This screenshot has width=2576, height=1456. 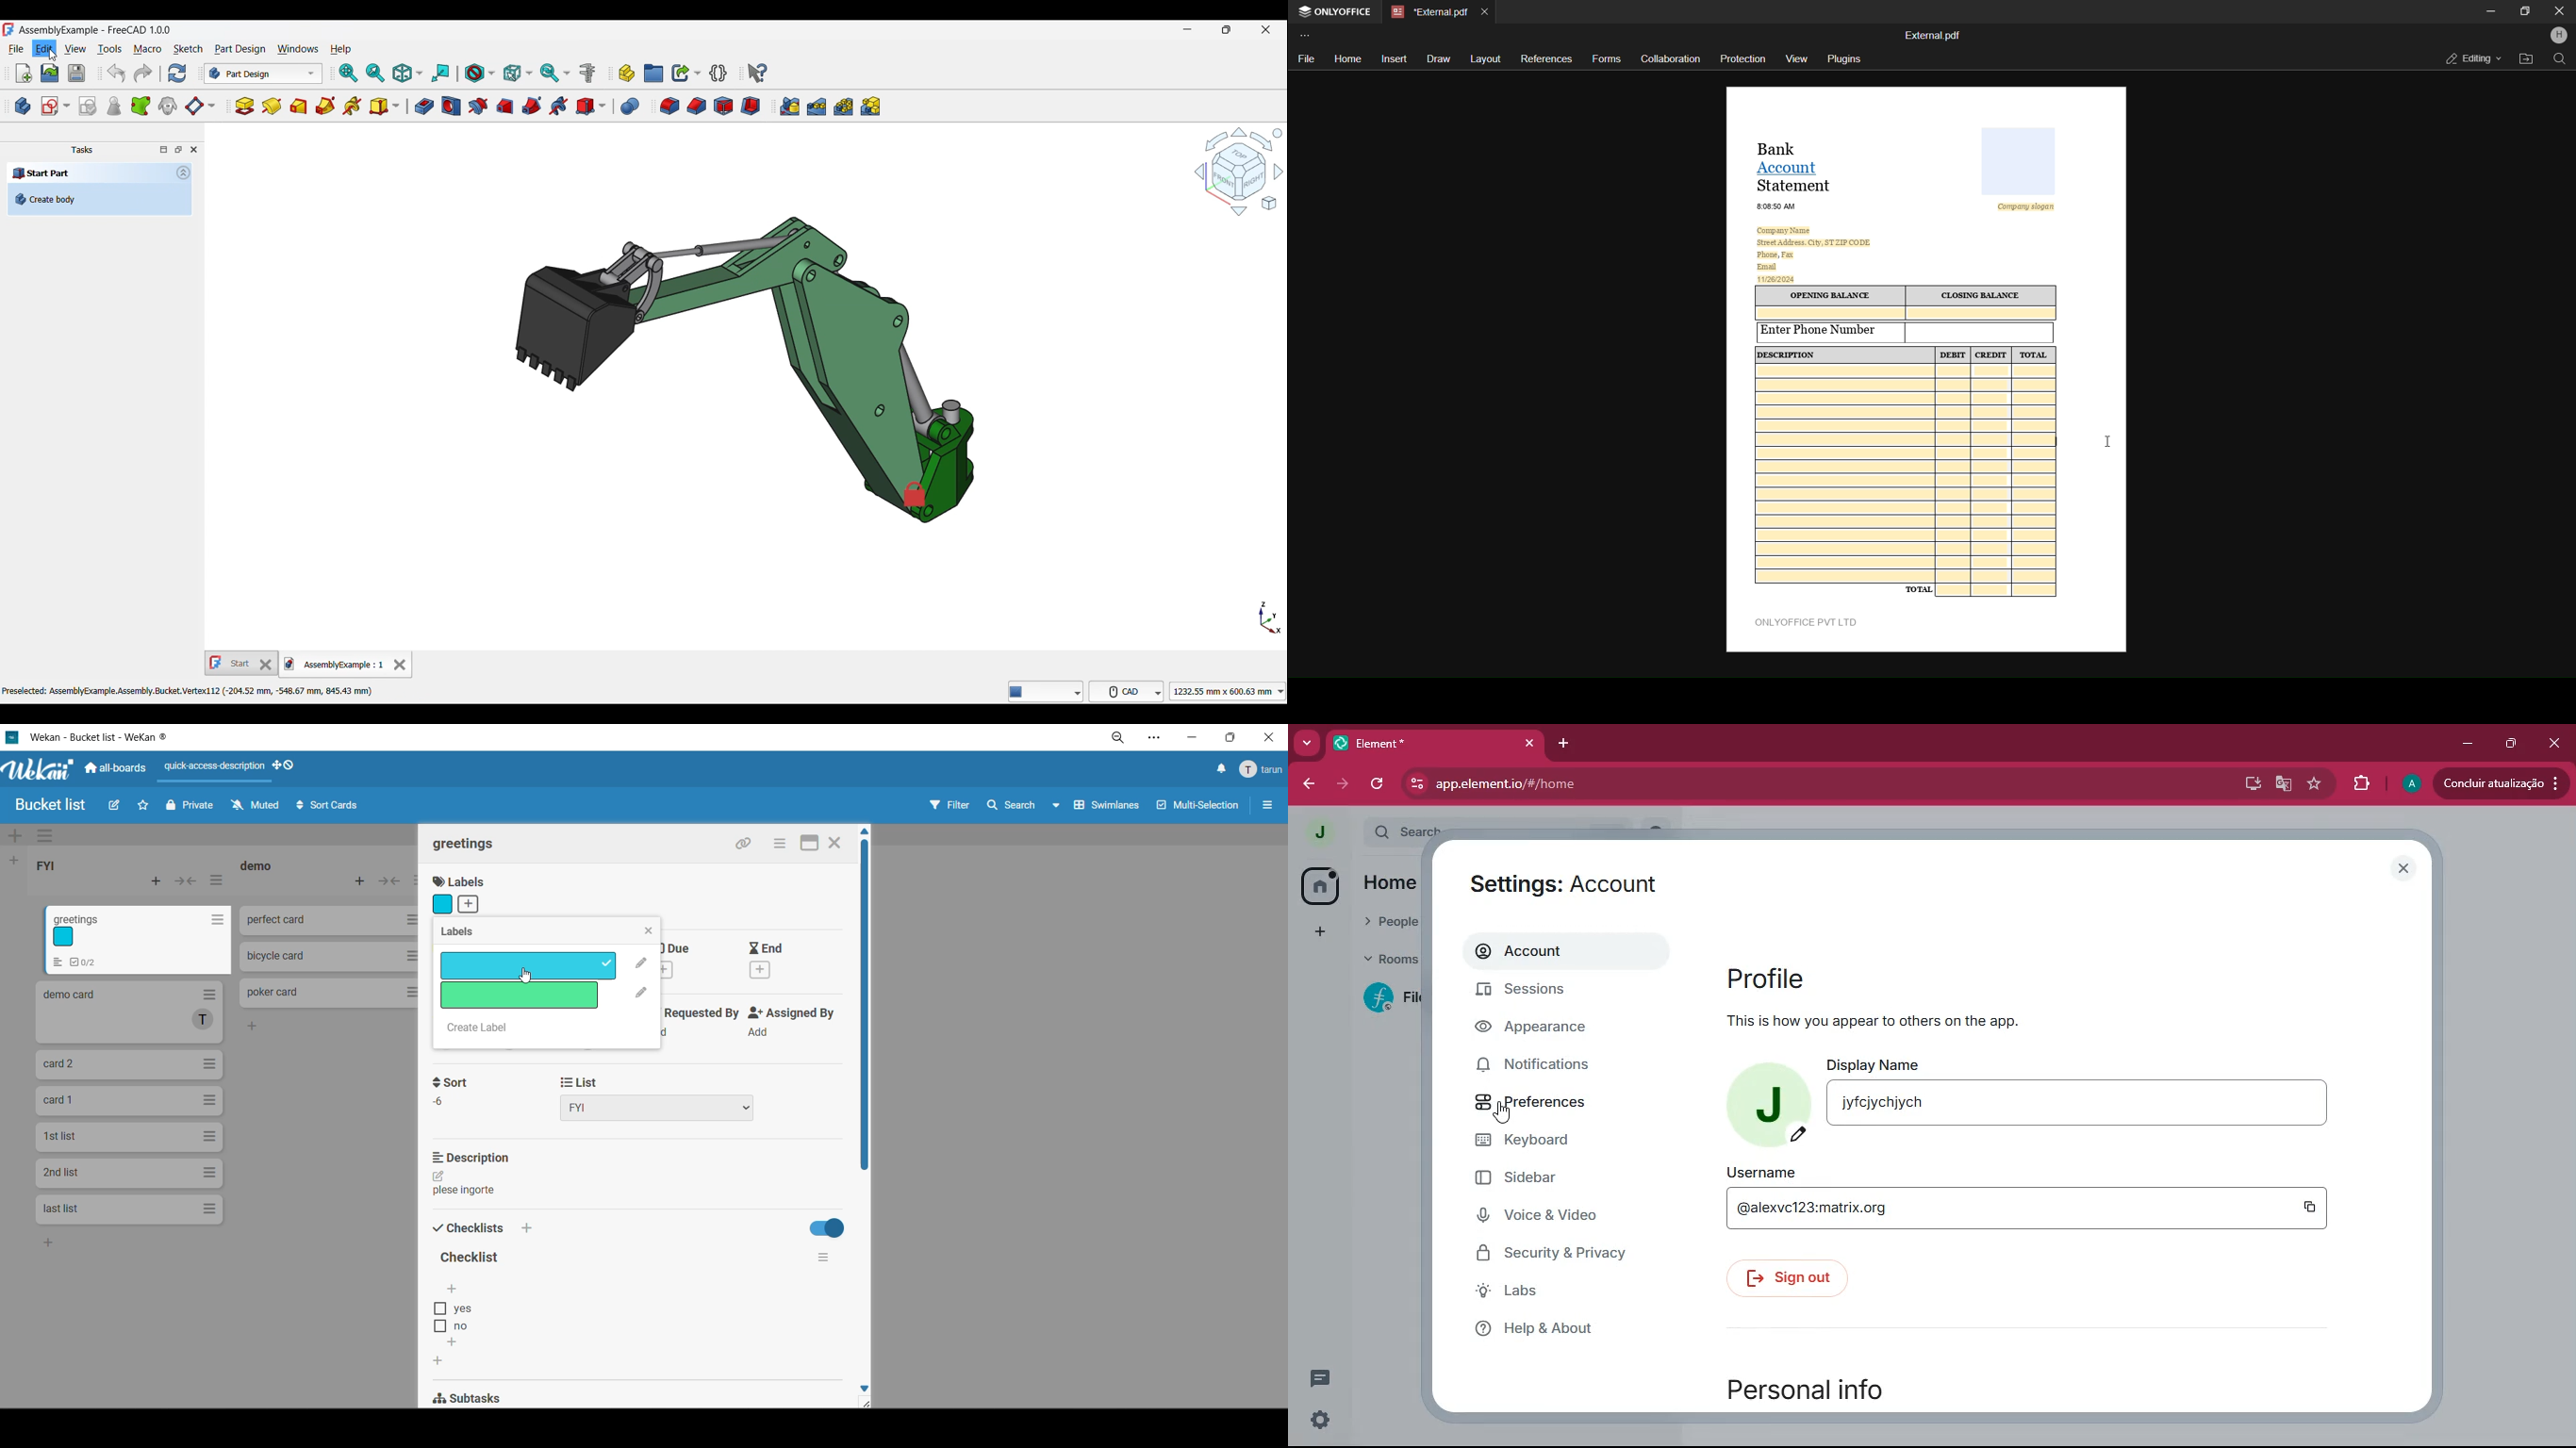 I want to click on minimize, so click(x=2467, y=744).